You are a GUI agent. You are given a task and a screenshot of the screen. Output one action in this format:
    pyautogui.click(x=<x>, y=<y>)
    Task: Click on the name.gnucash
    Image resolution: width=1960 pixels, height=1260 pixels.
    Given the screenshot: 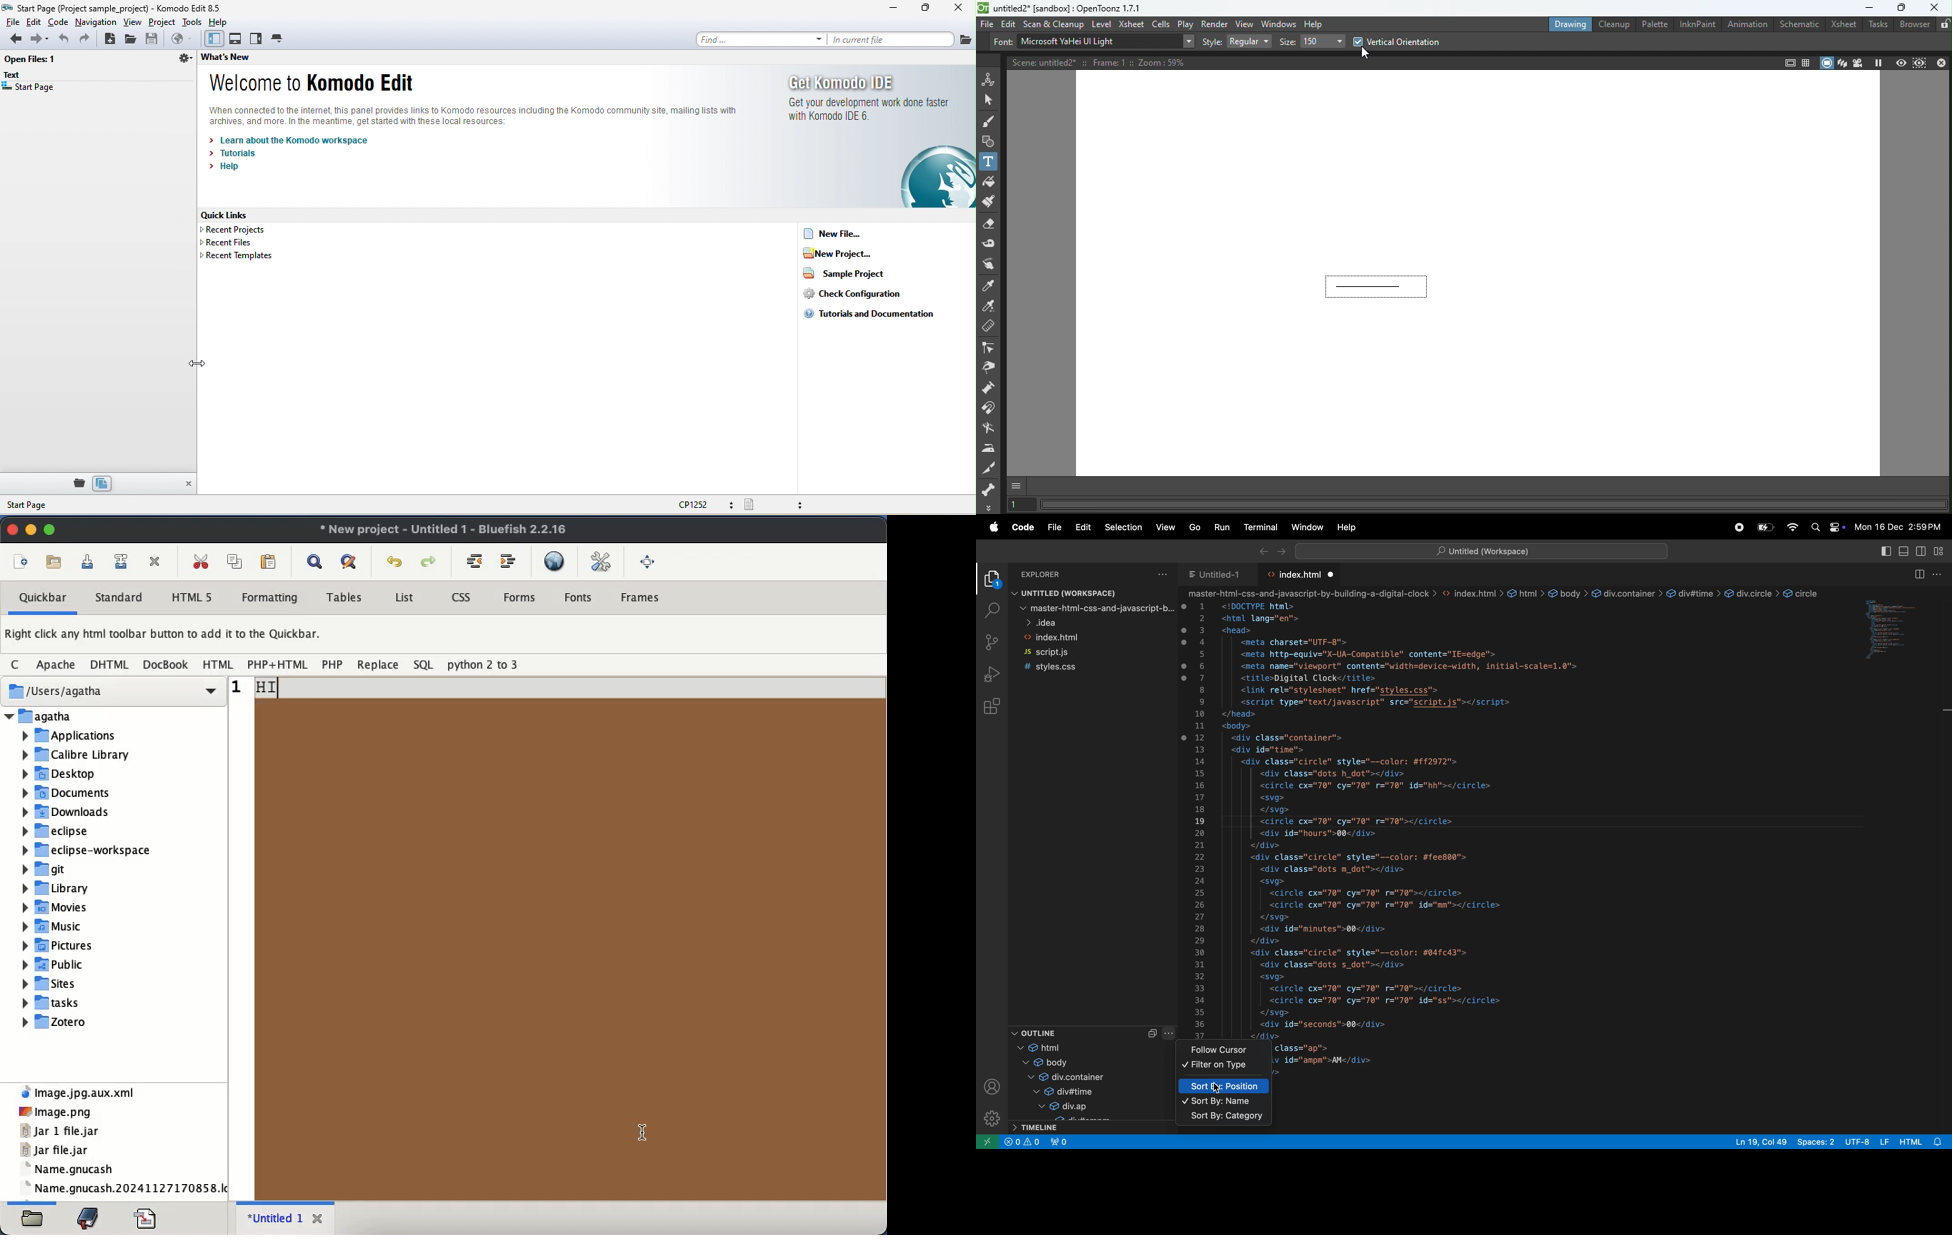 What is the action you would take?
    pyautogui.click(x=125, y=1189)
    